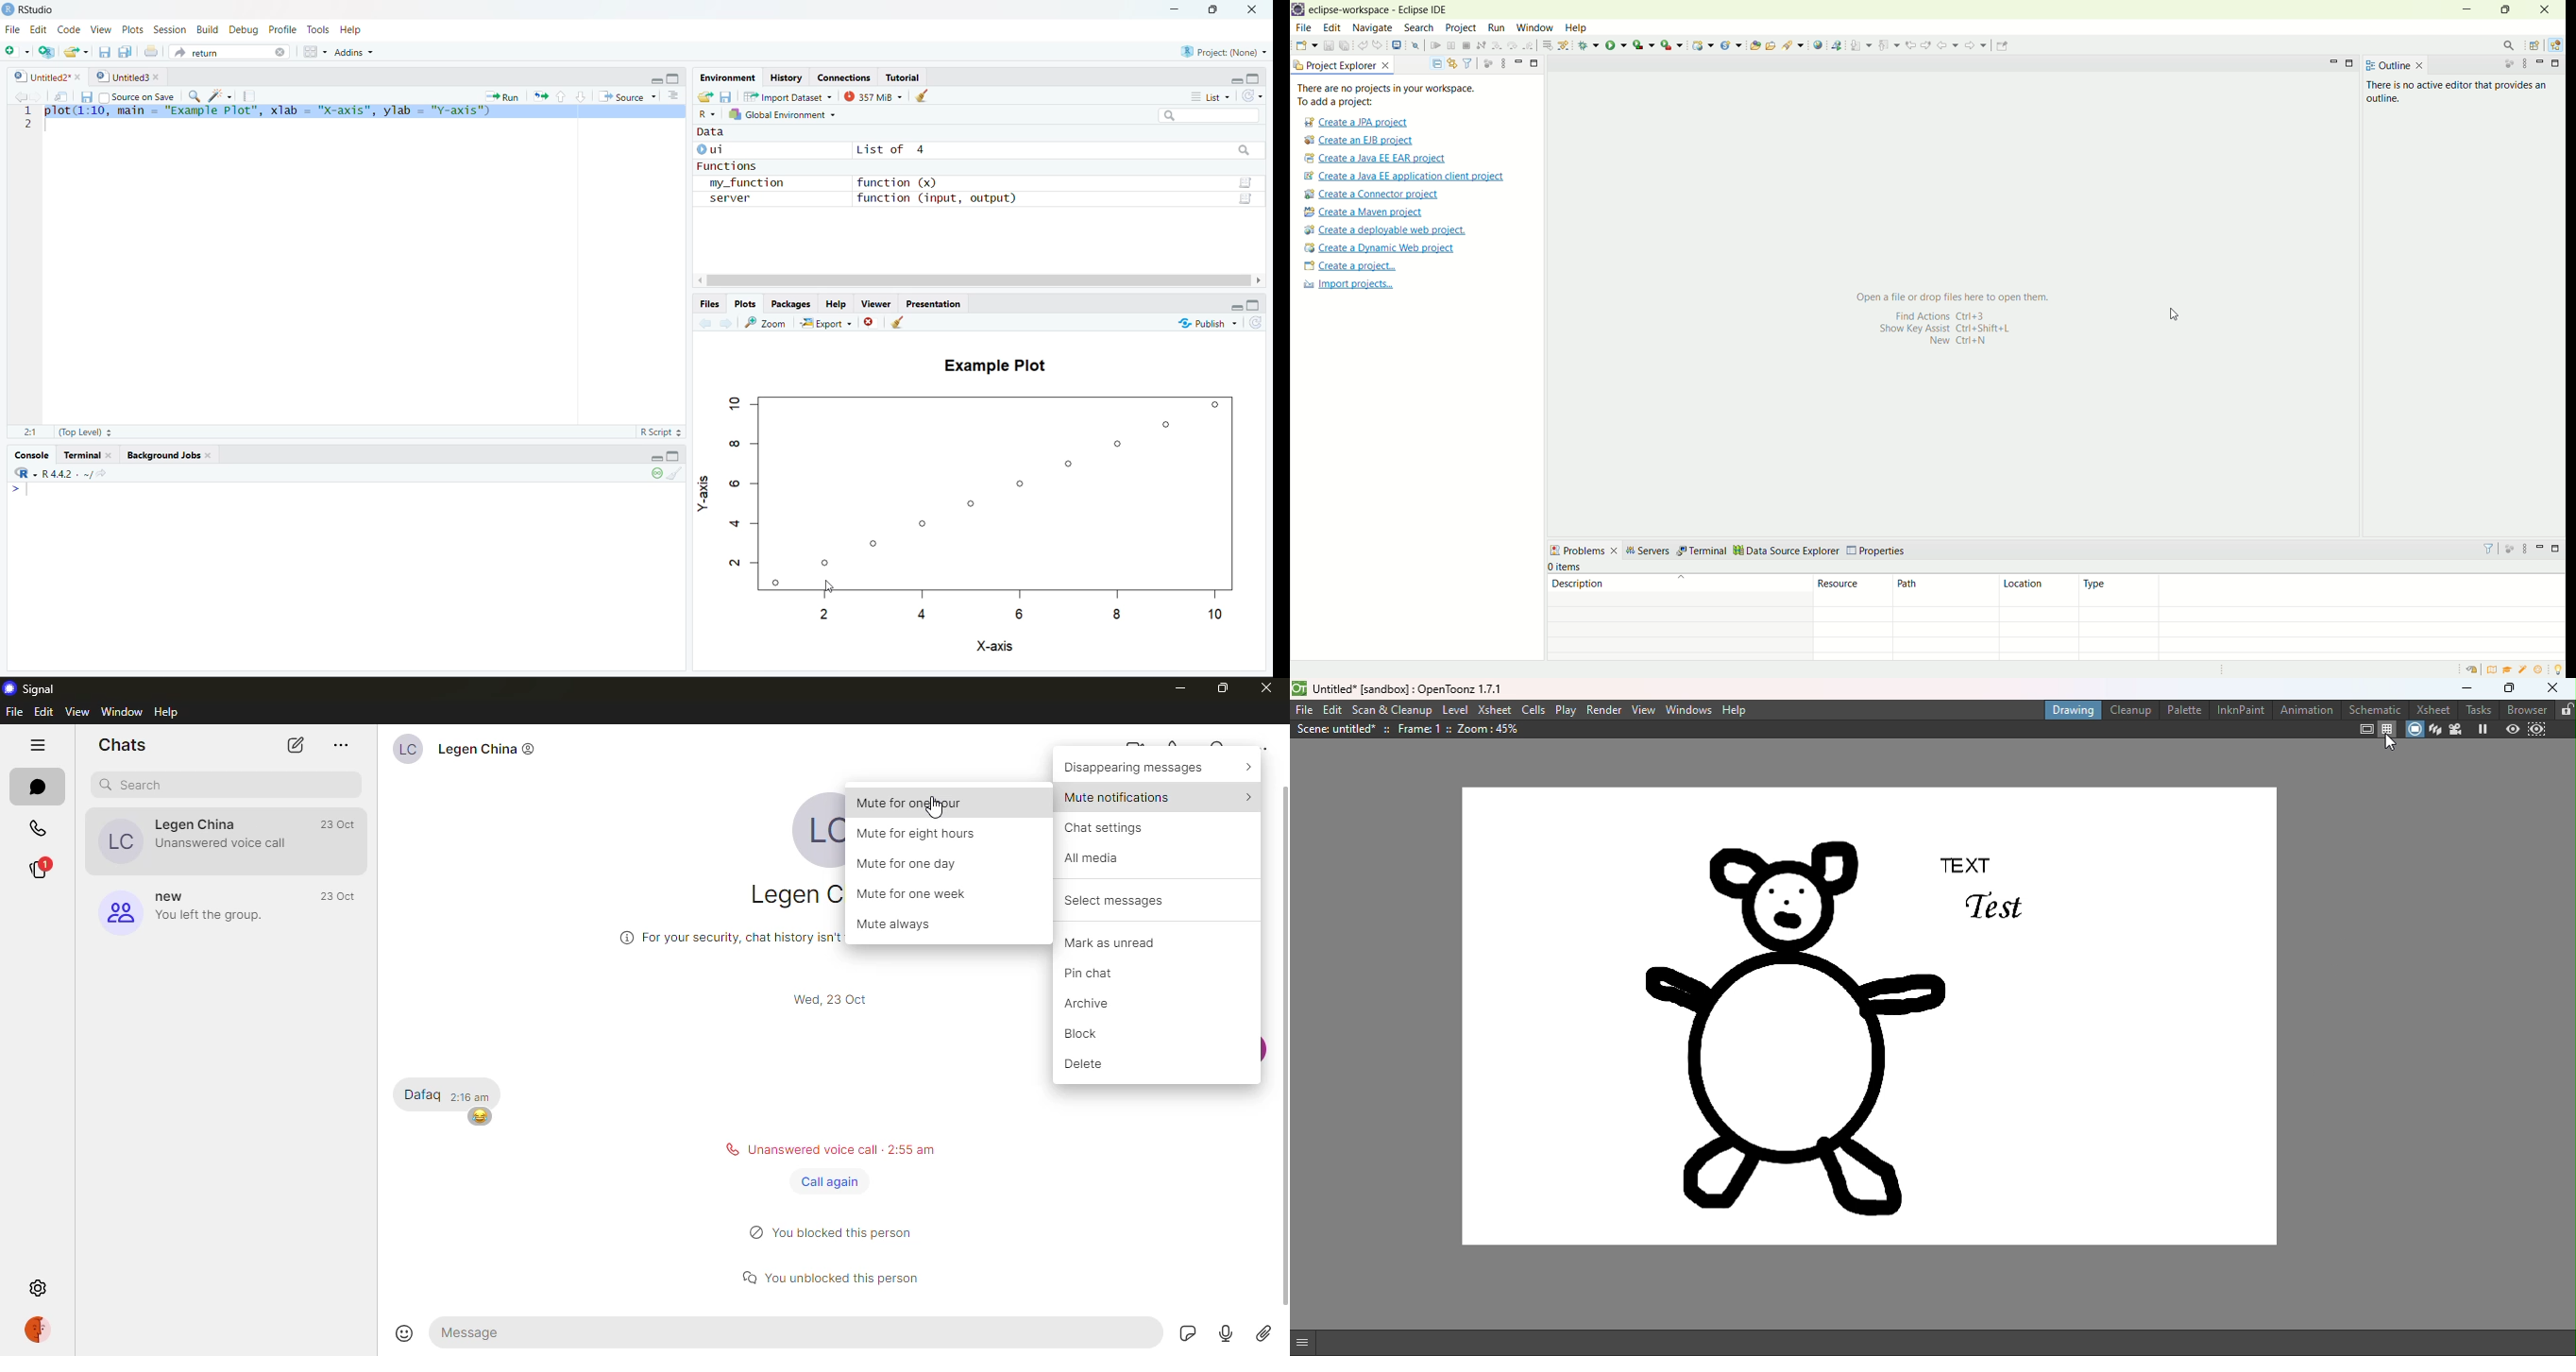 Image resolution: width=2576 pixels, height=1372 pixels. I want to click on contact, so click(193, 839).